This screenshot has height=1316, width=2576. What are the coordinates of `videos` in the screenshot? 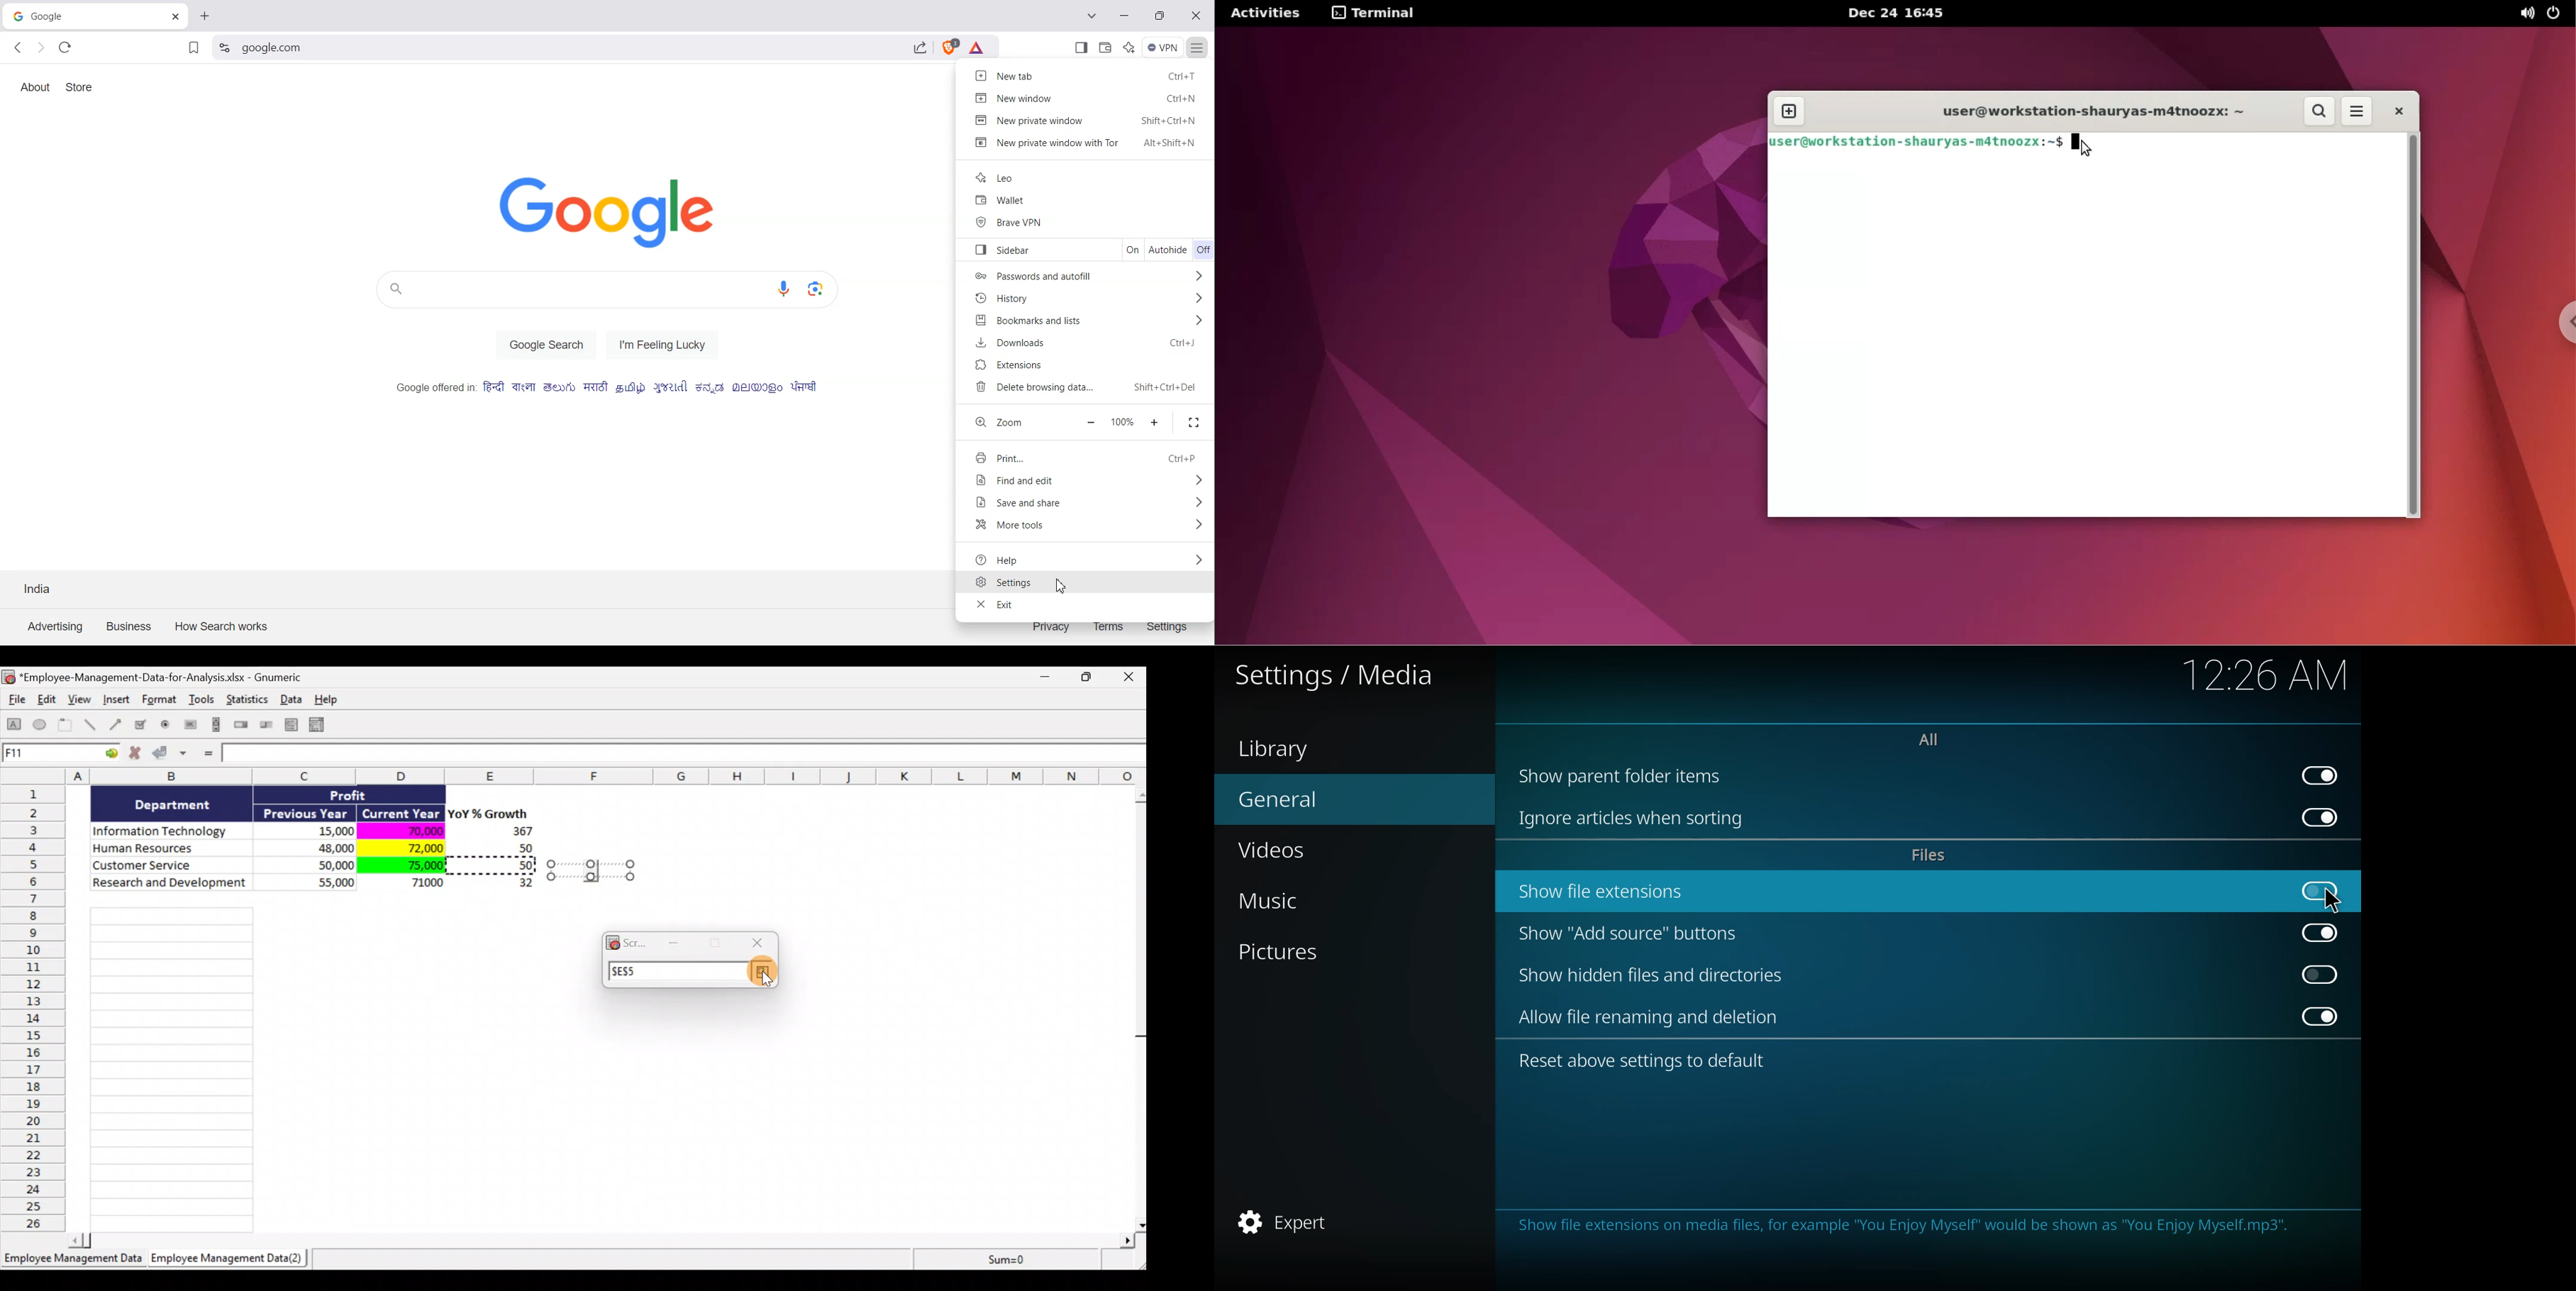 It's located at (1279, 848).